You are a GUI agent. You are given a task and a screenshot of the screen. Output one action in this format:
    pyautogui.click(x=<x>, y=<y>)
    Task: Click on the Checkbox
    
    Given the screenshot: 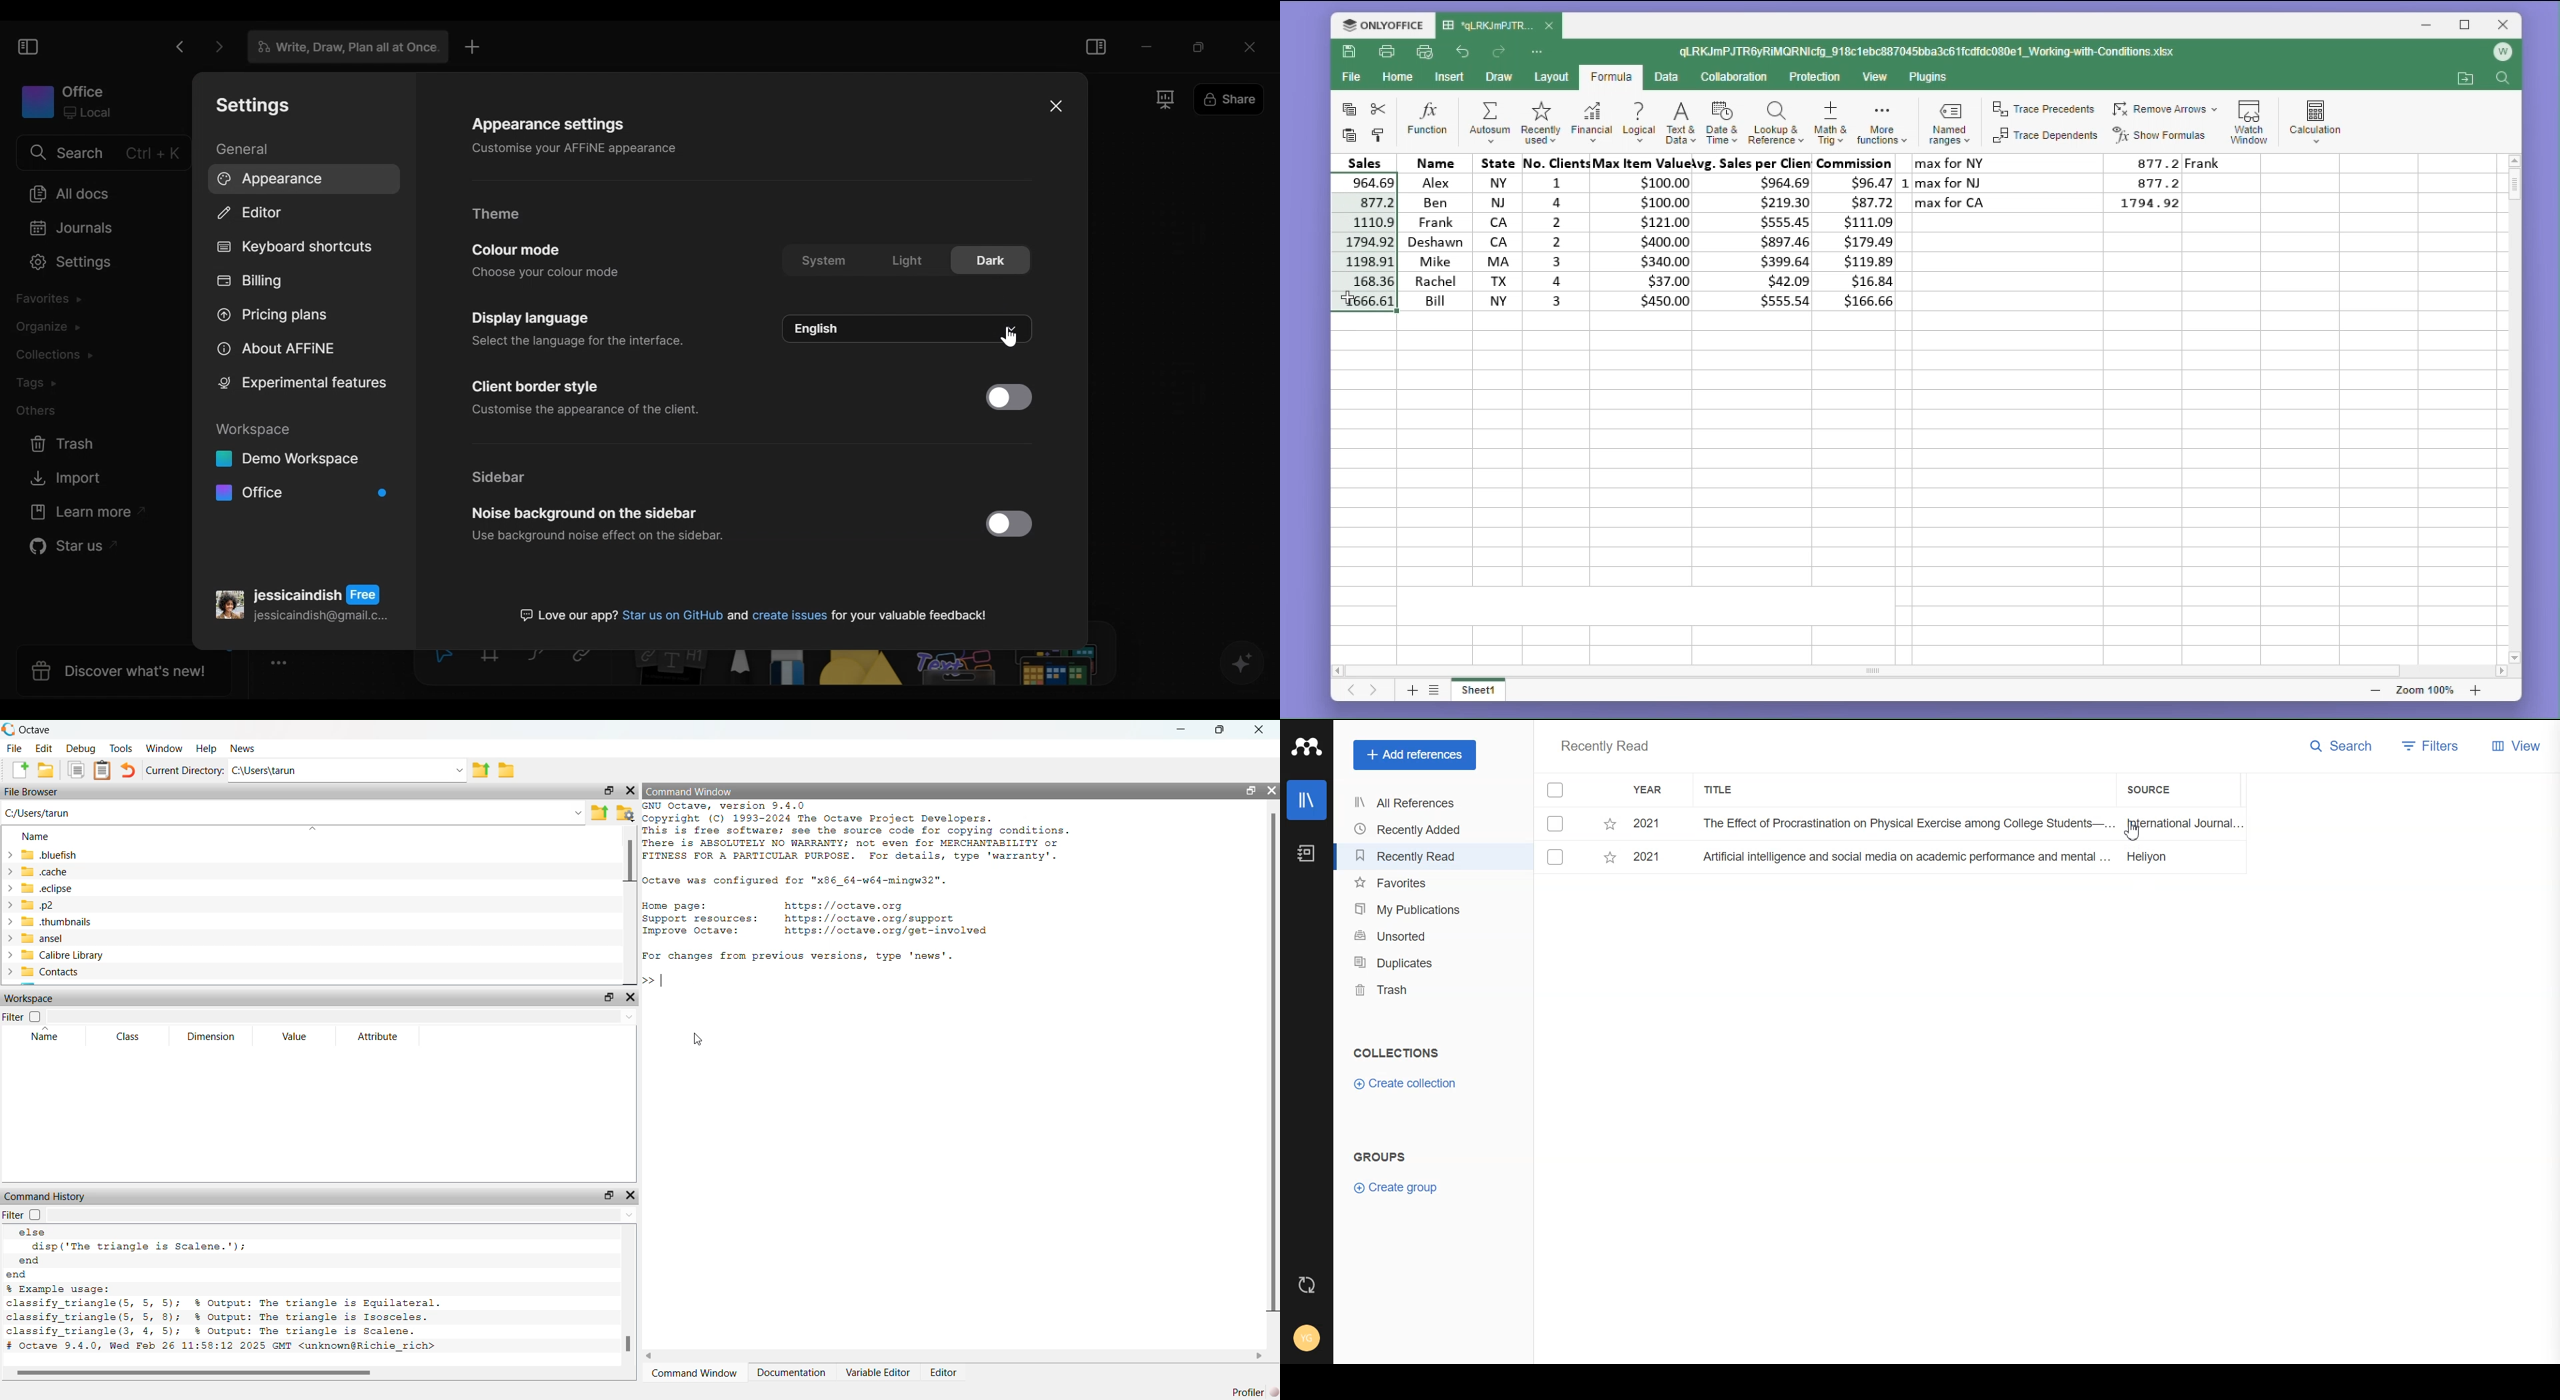 What is the action you would take?
    pyautogui.click(x=1557, y=790)
    